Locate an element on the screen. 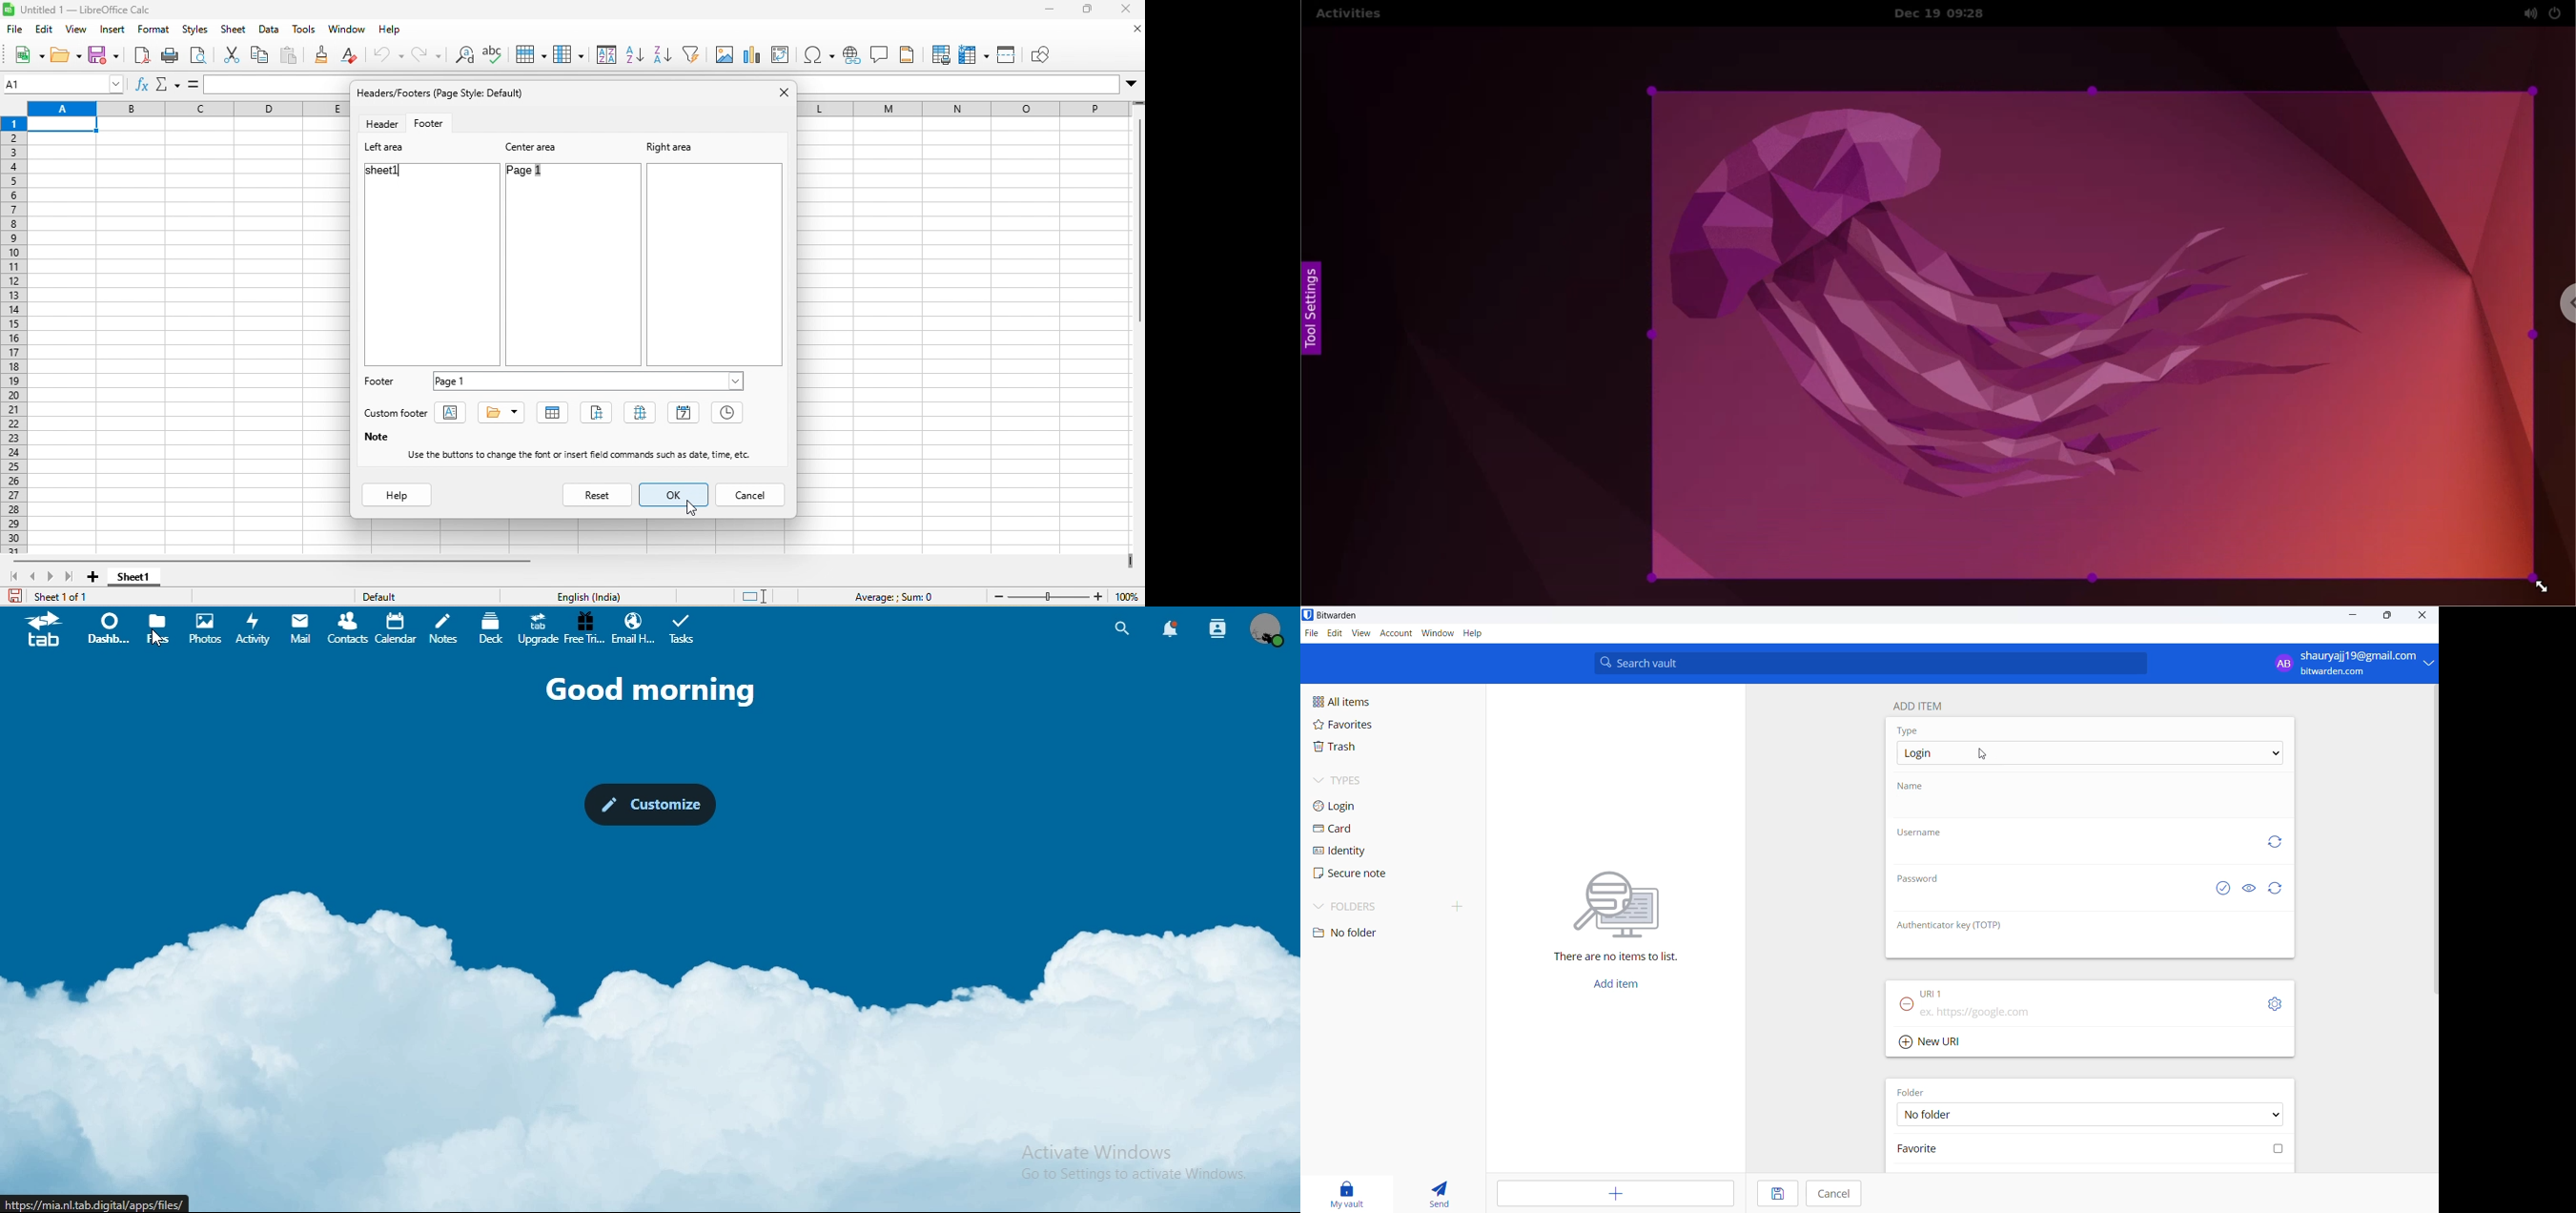 This screenshot has height=1232, width=2576. edit is located at coordinates (44, 31).